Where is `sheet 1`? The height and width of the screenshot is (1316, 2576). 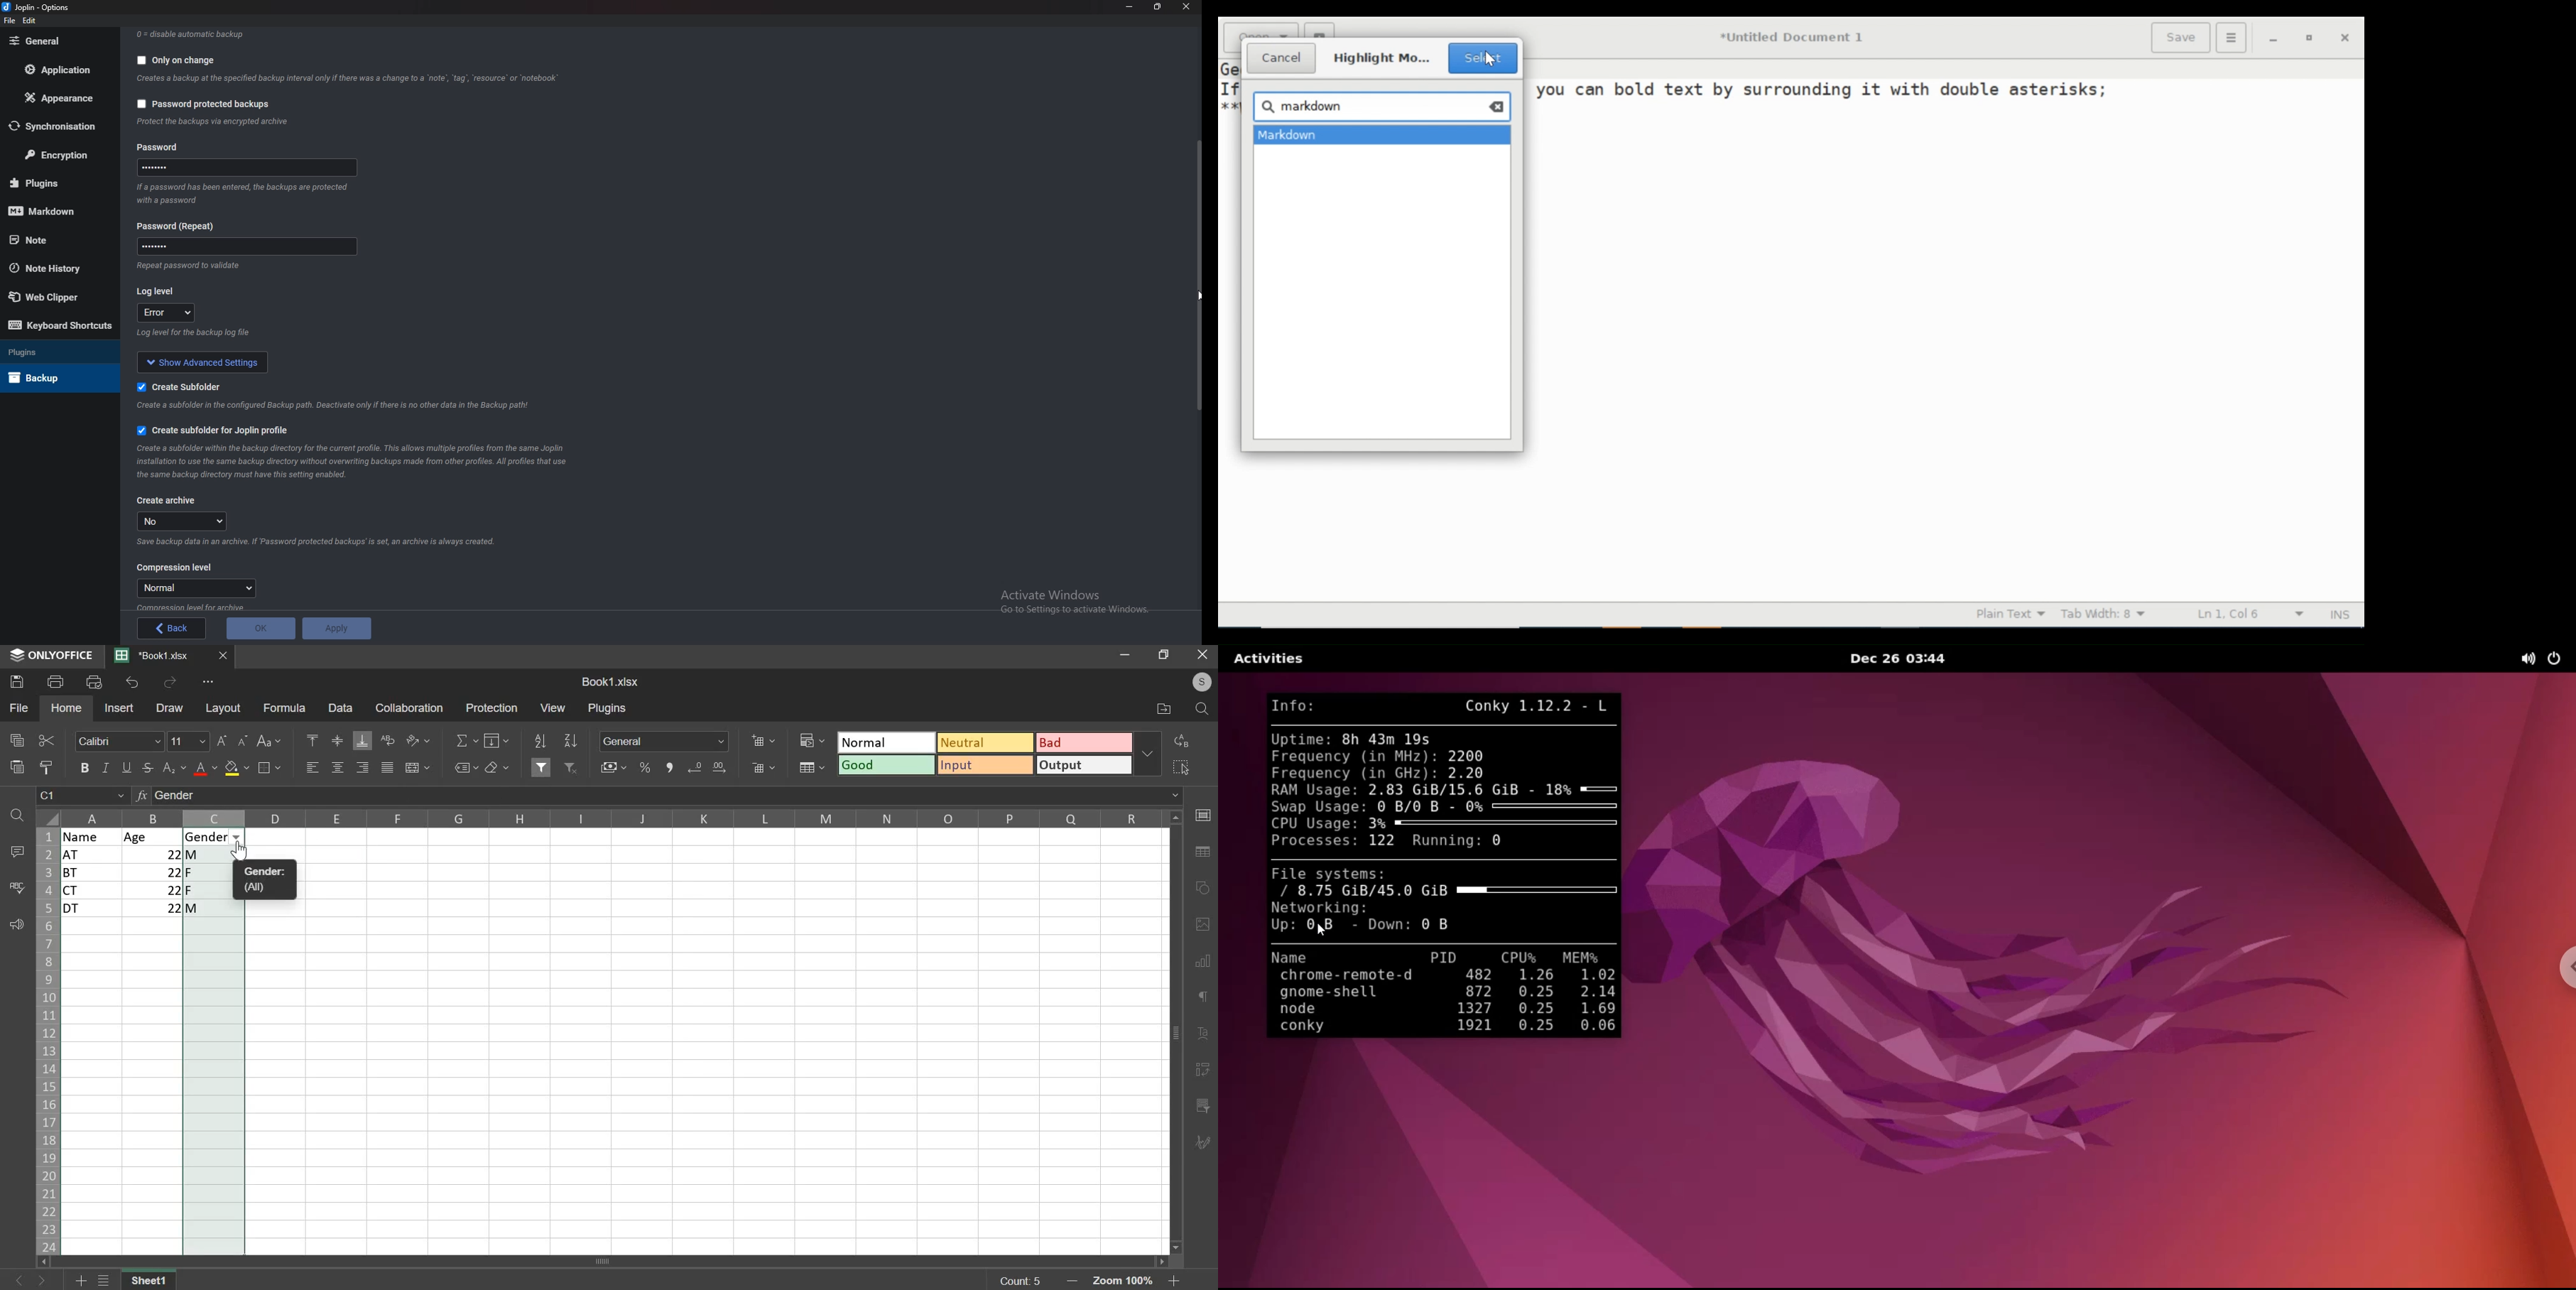
sheet 1 is located at coordinates (150, 1279).